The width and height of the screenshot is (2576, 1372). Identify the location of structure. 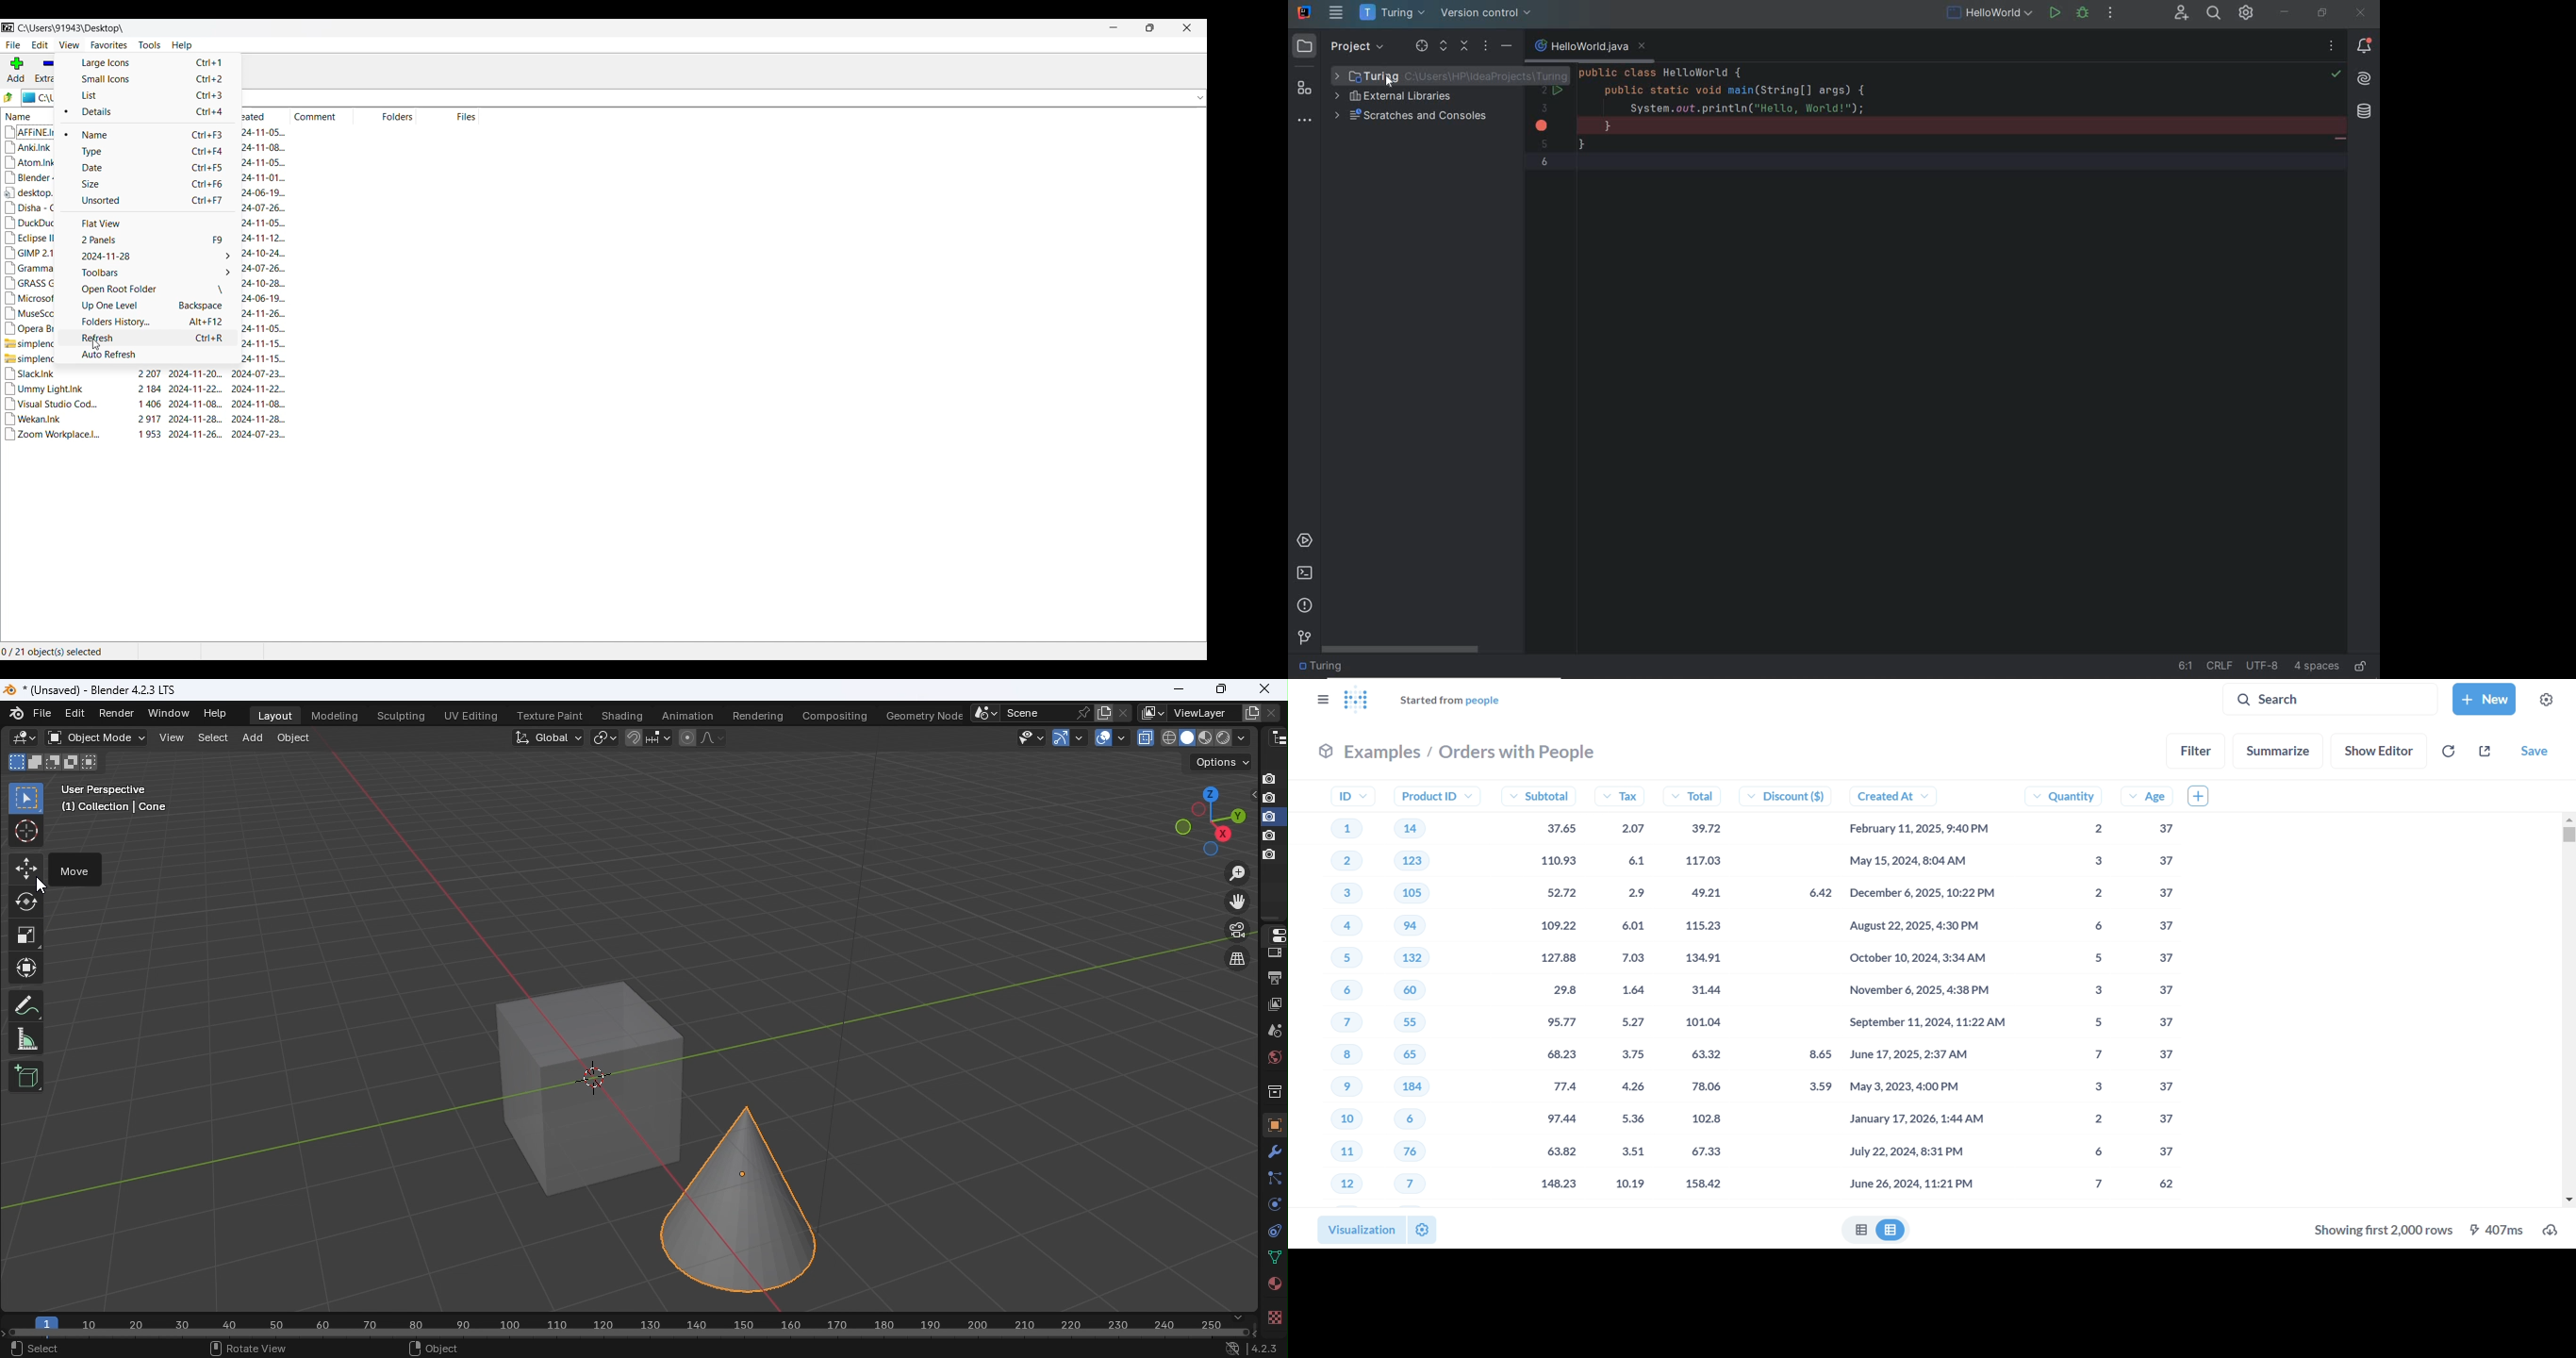
(1306, 83).